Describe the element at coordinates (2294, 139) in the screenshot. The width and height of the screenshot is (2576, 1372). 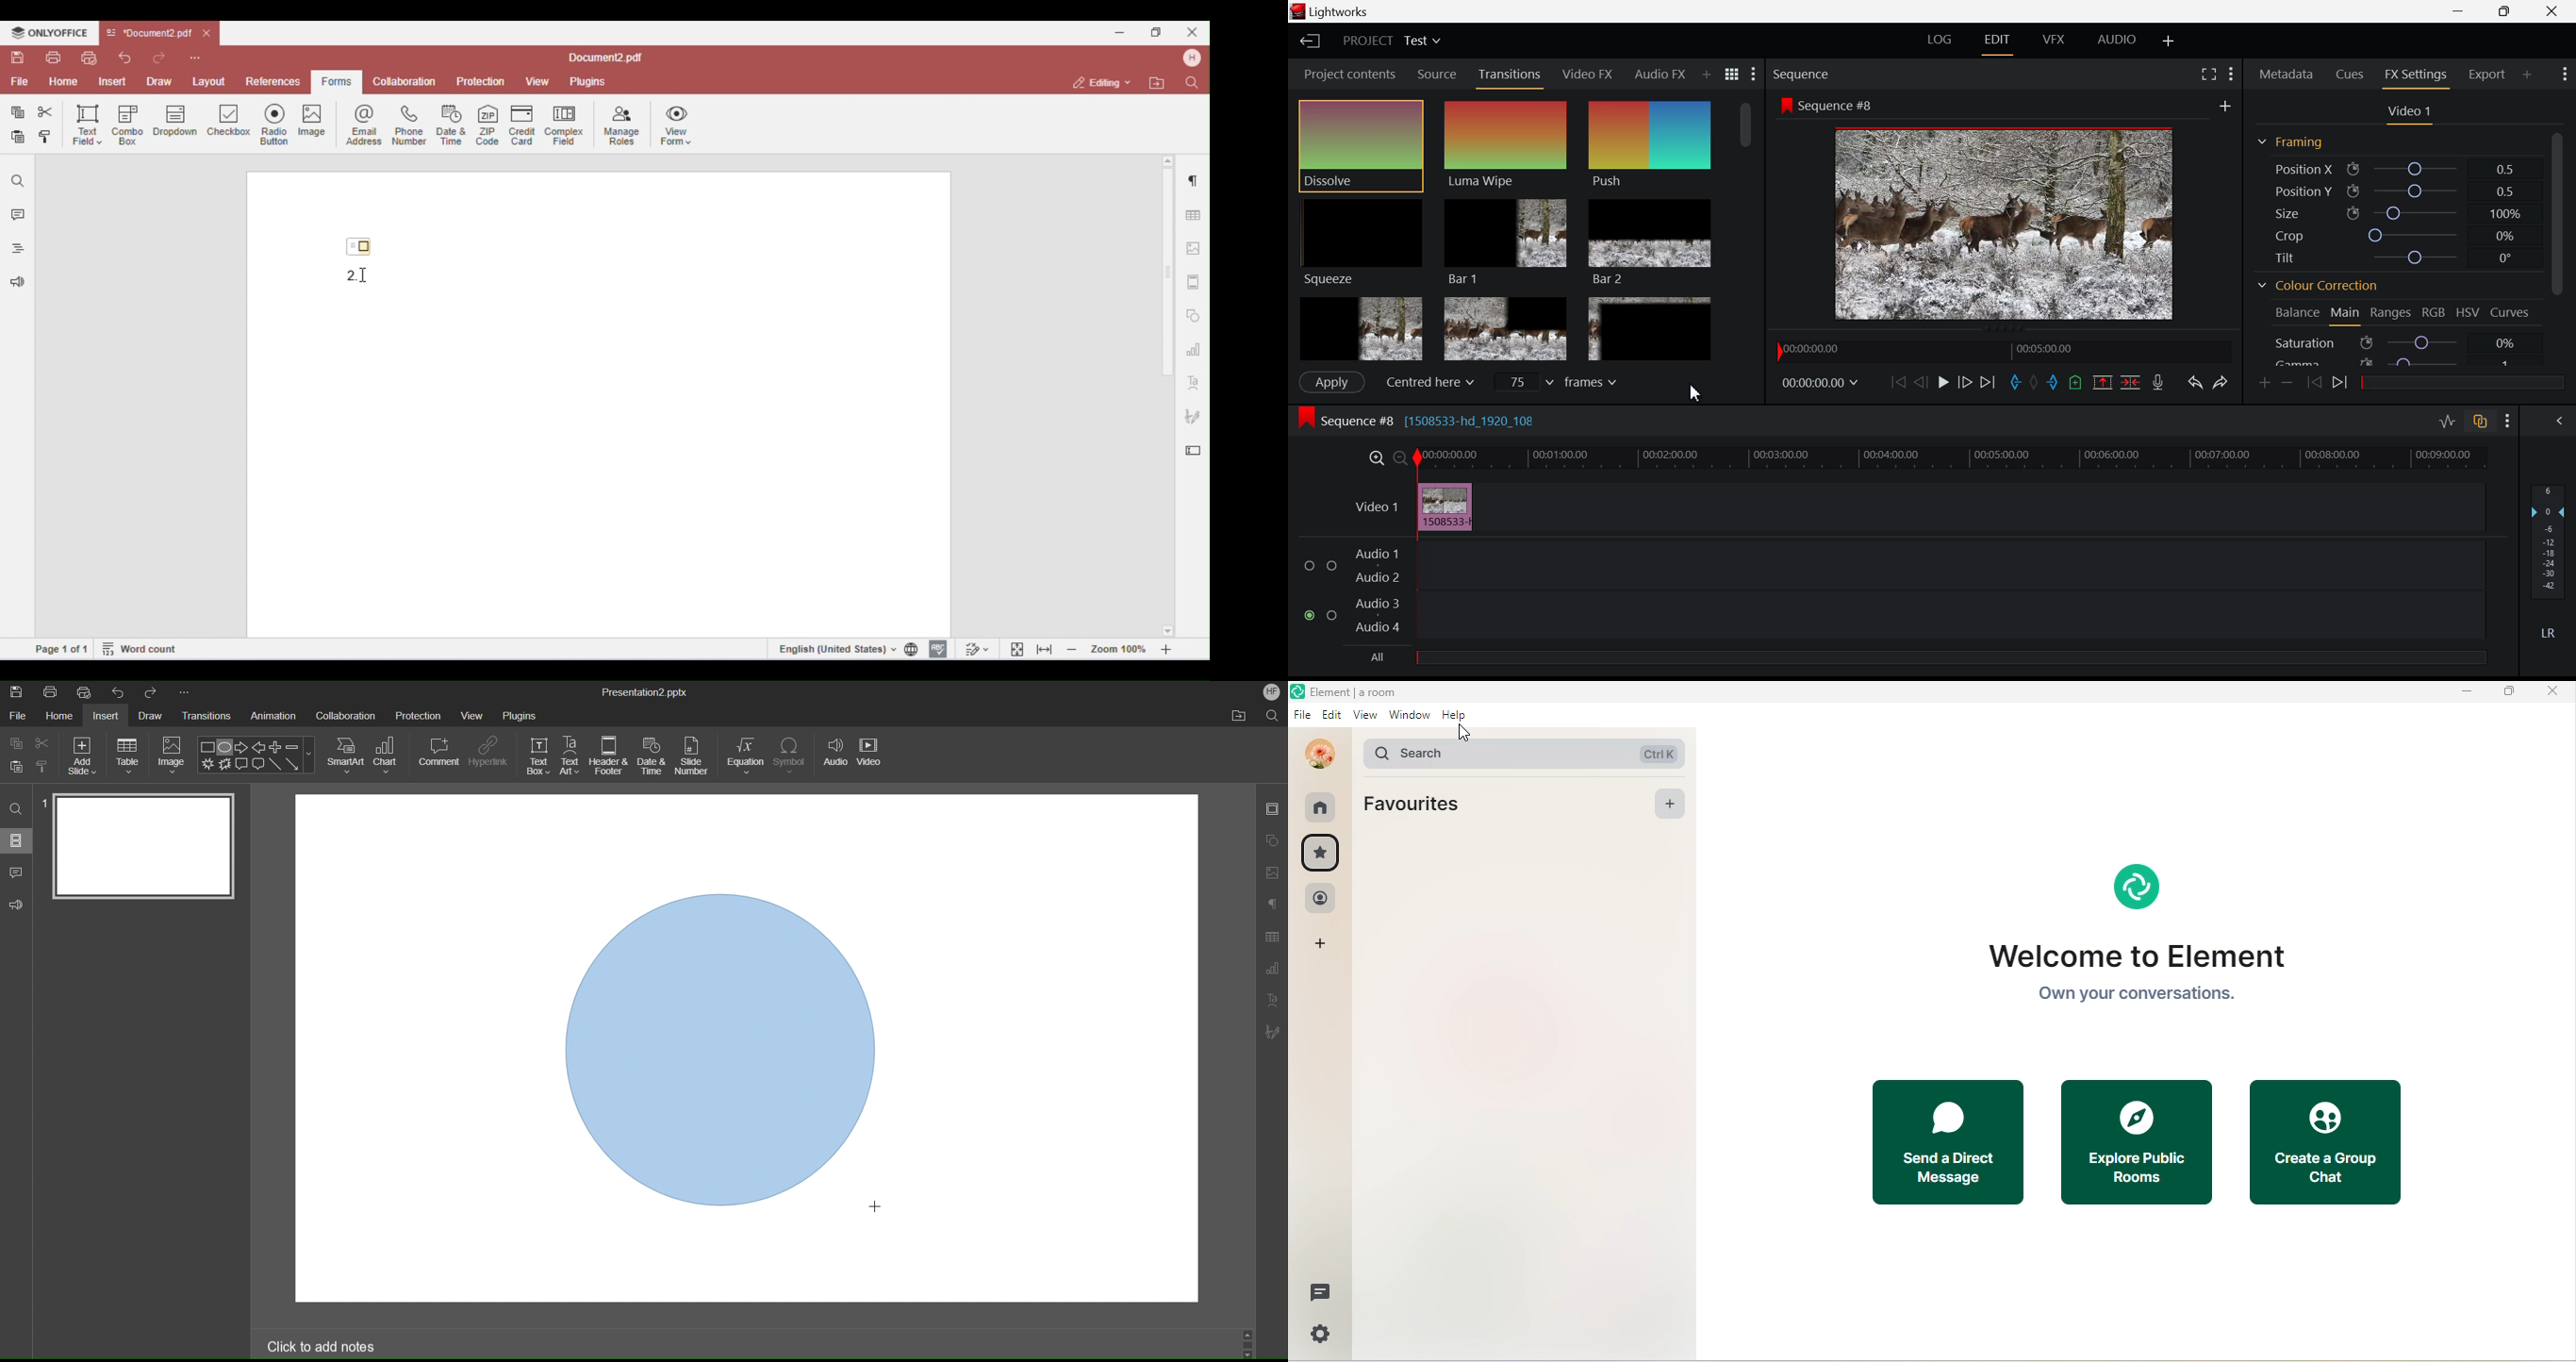
I see `Framing Section` at that location.